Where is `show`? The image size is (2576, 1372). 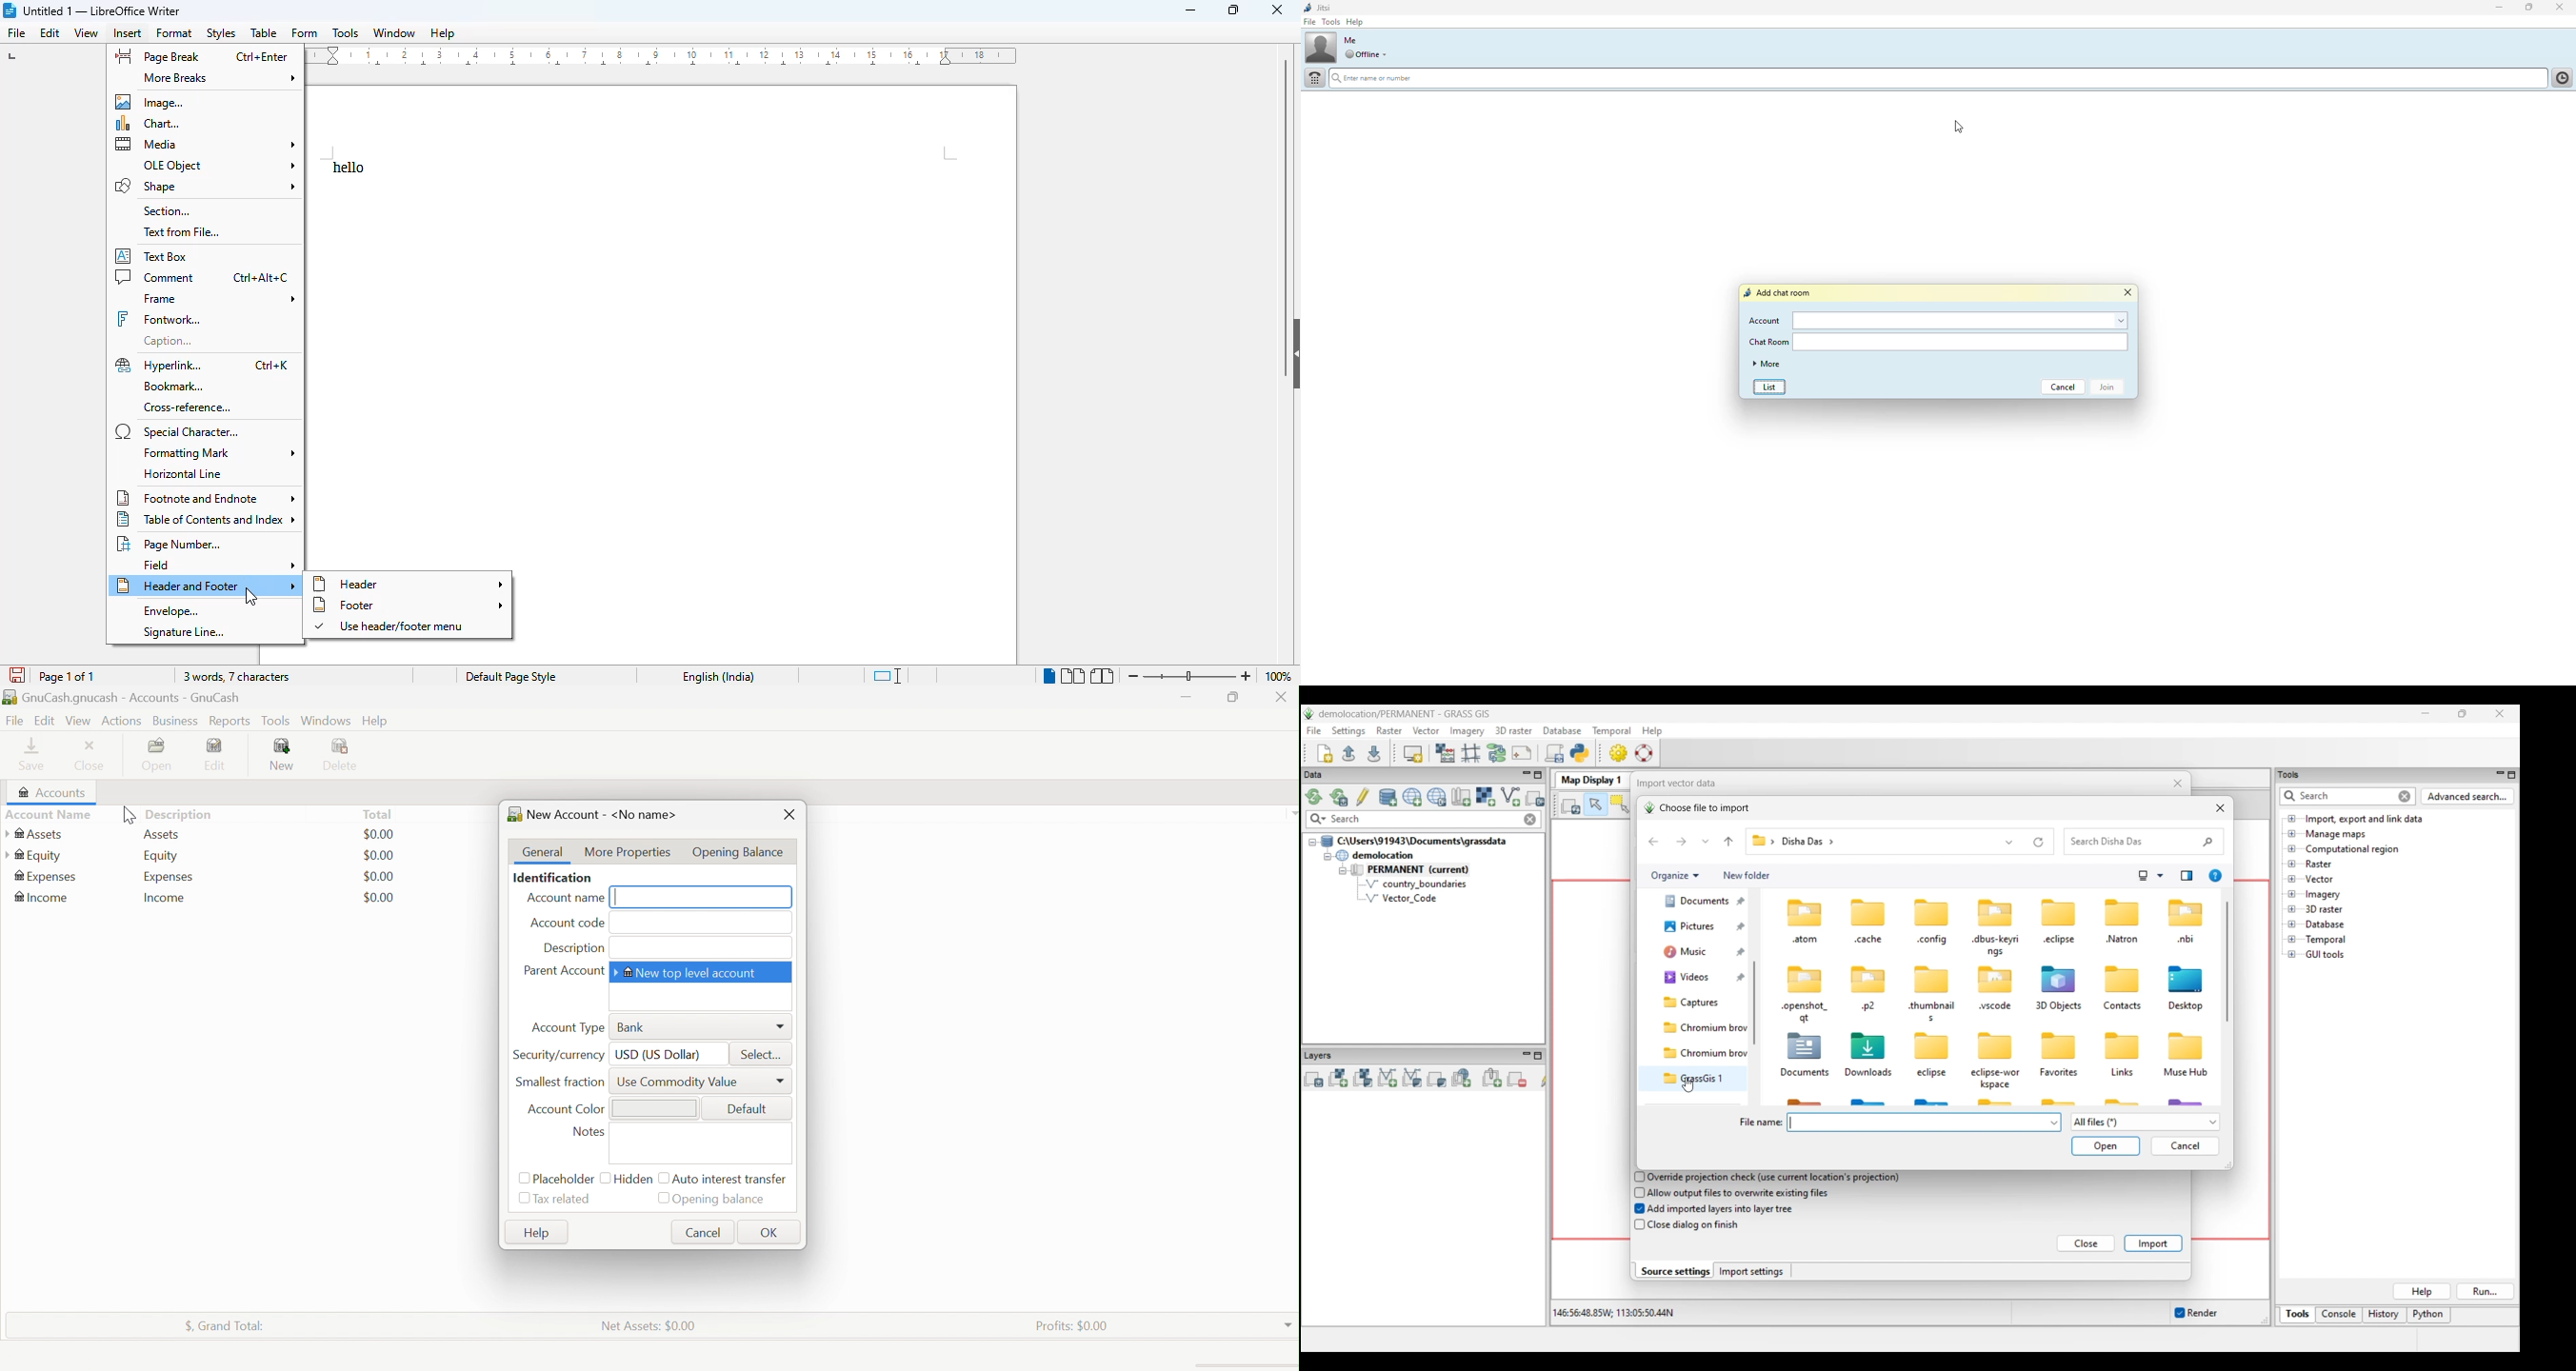
show is located at coordinates (1292, 353).